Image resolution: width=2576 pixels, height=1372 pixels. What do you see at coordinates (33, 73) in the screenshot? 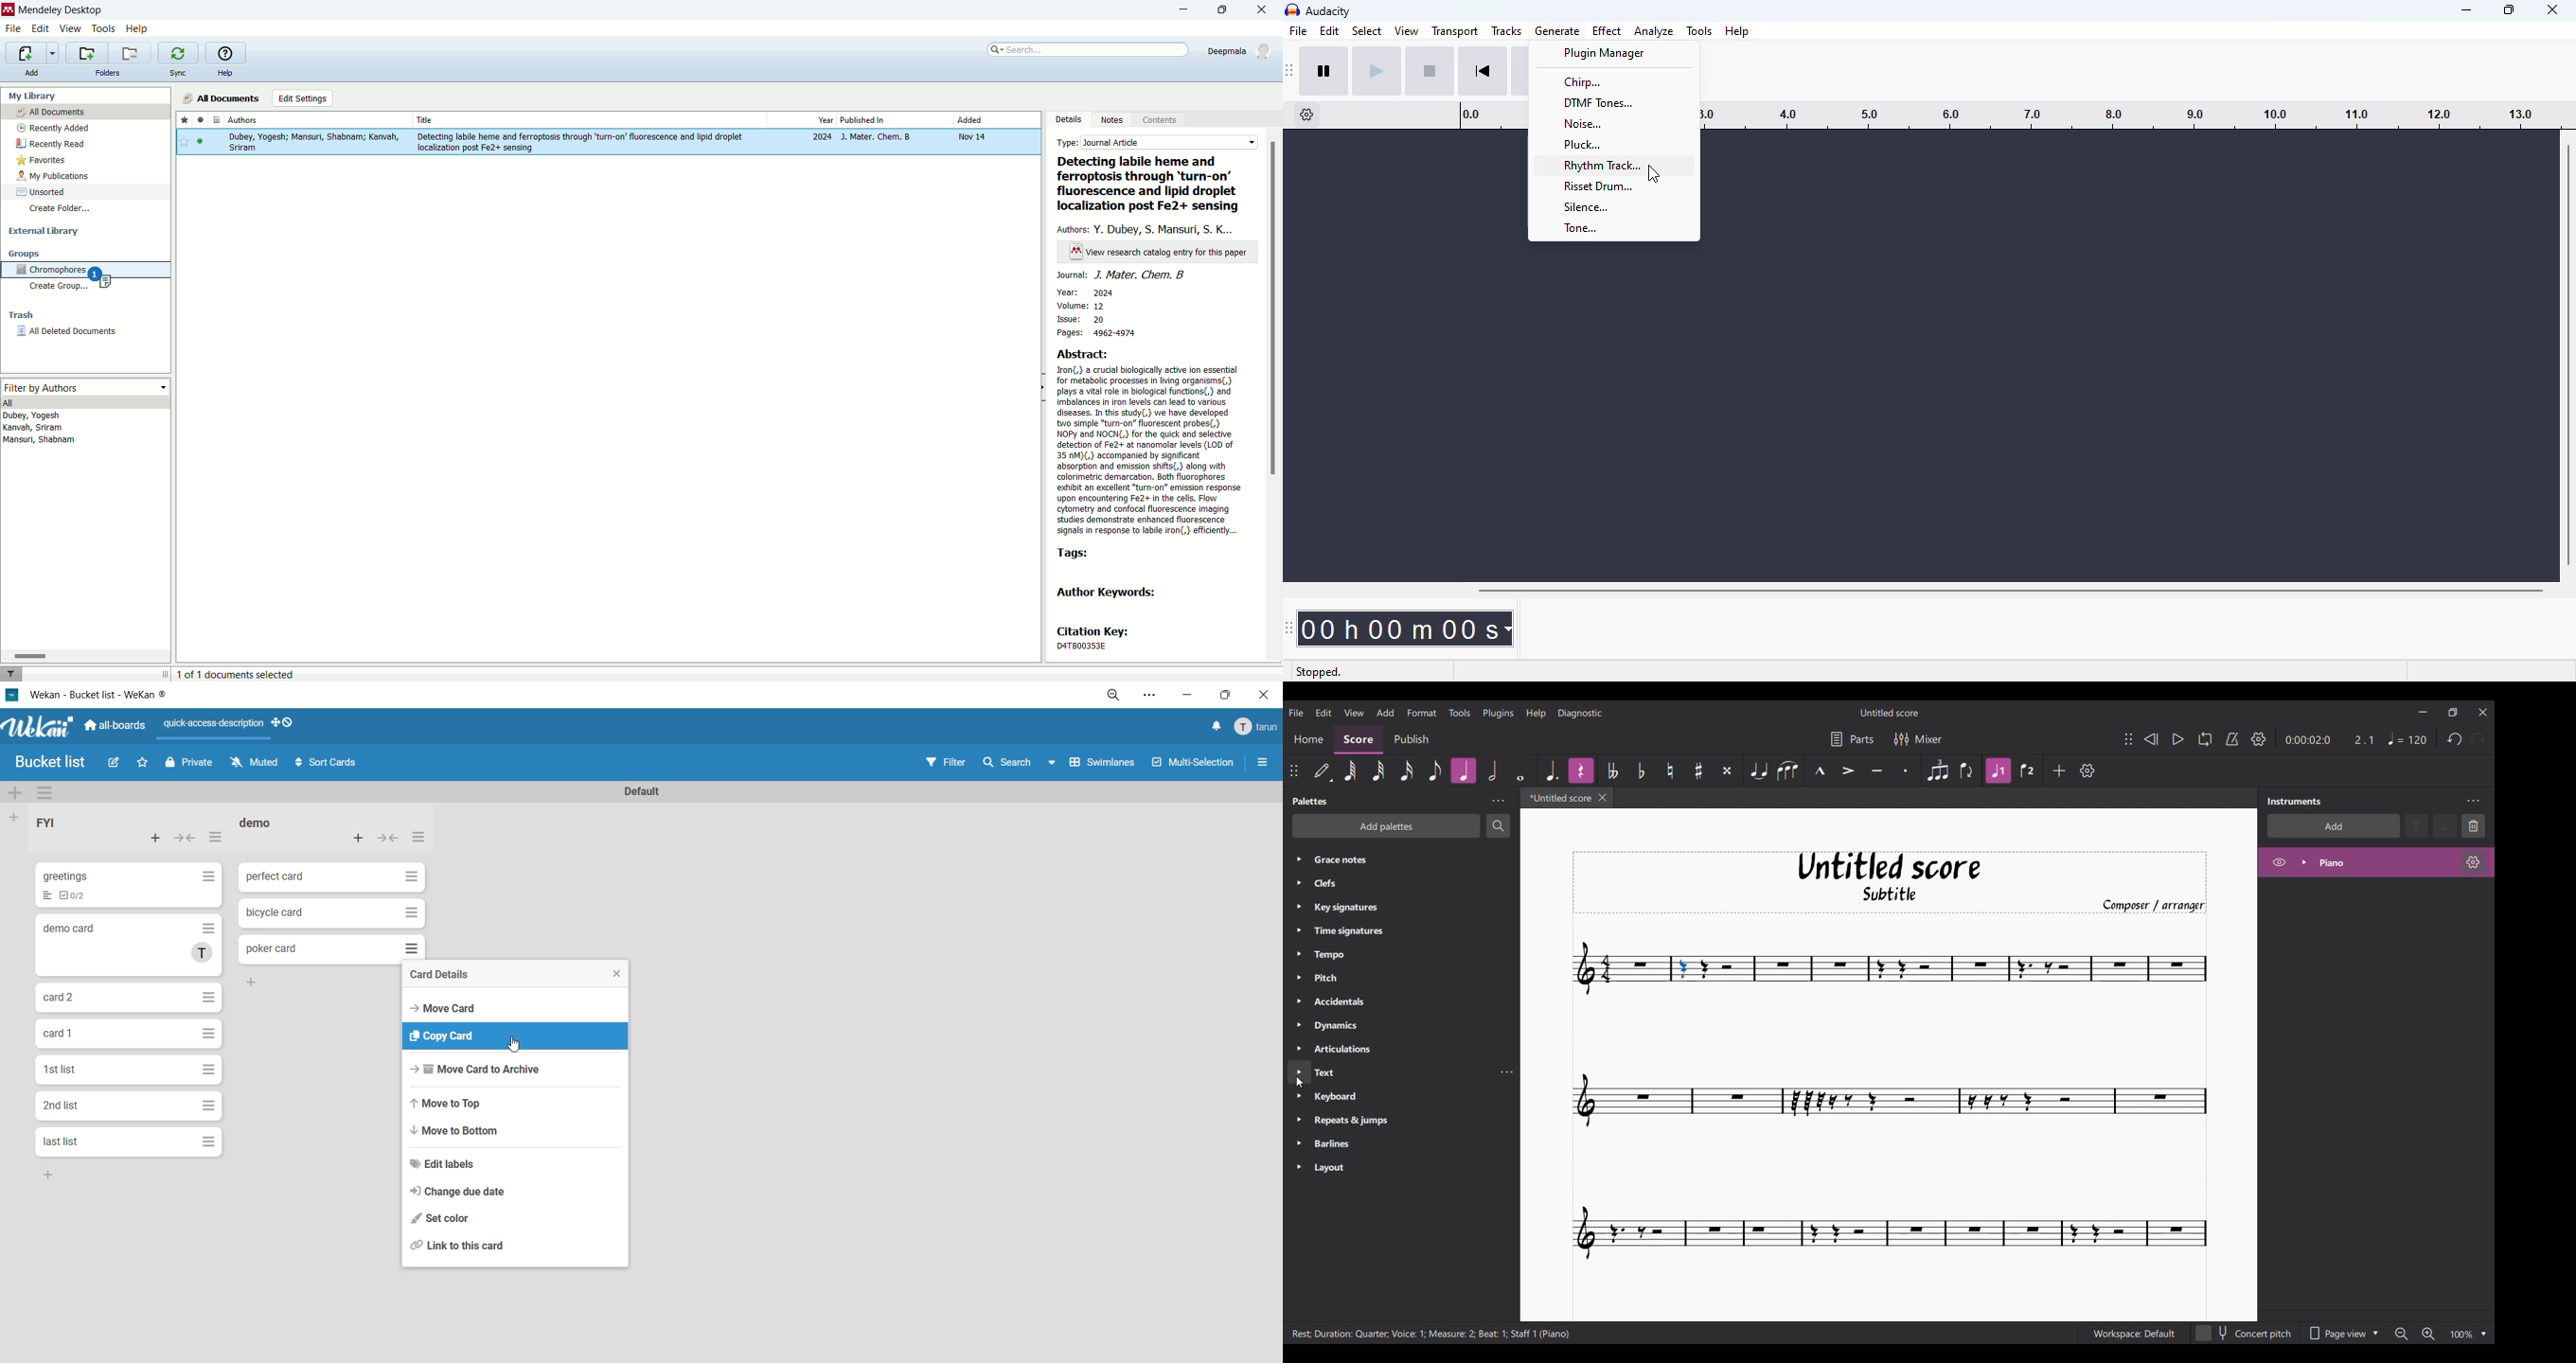
I see `add` at bounding box center [33, 73].